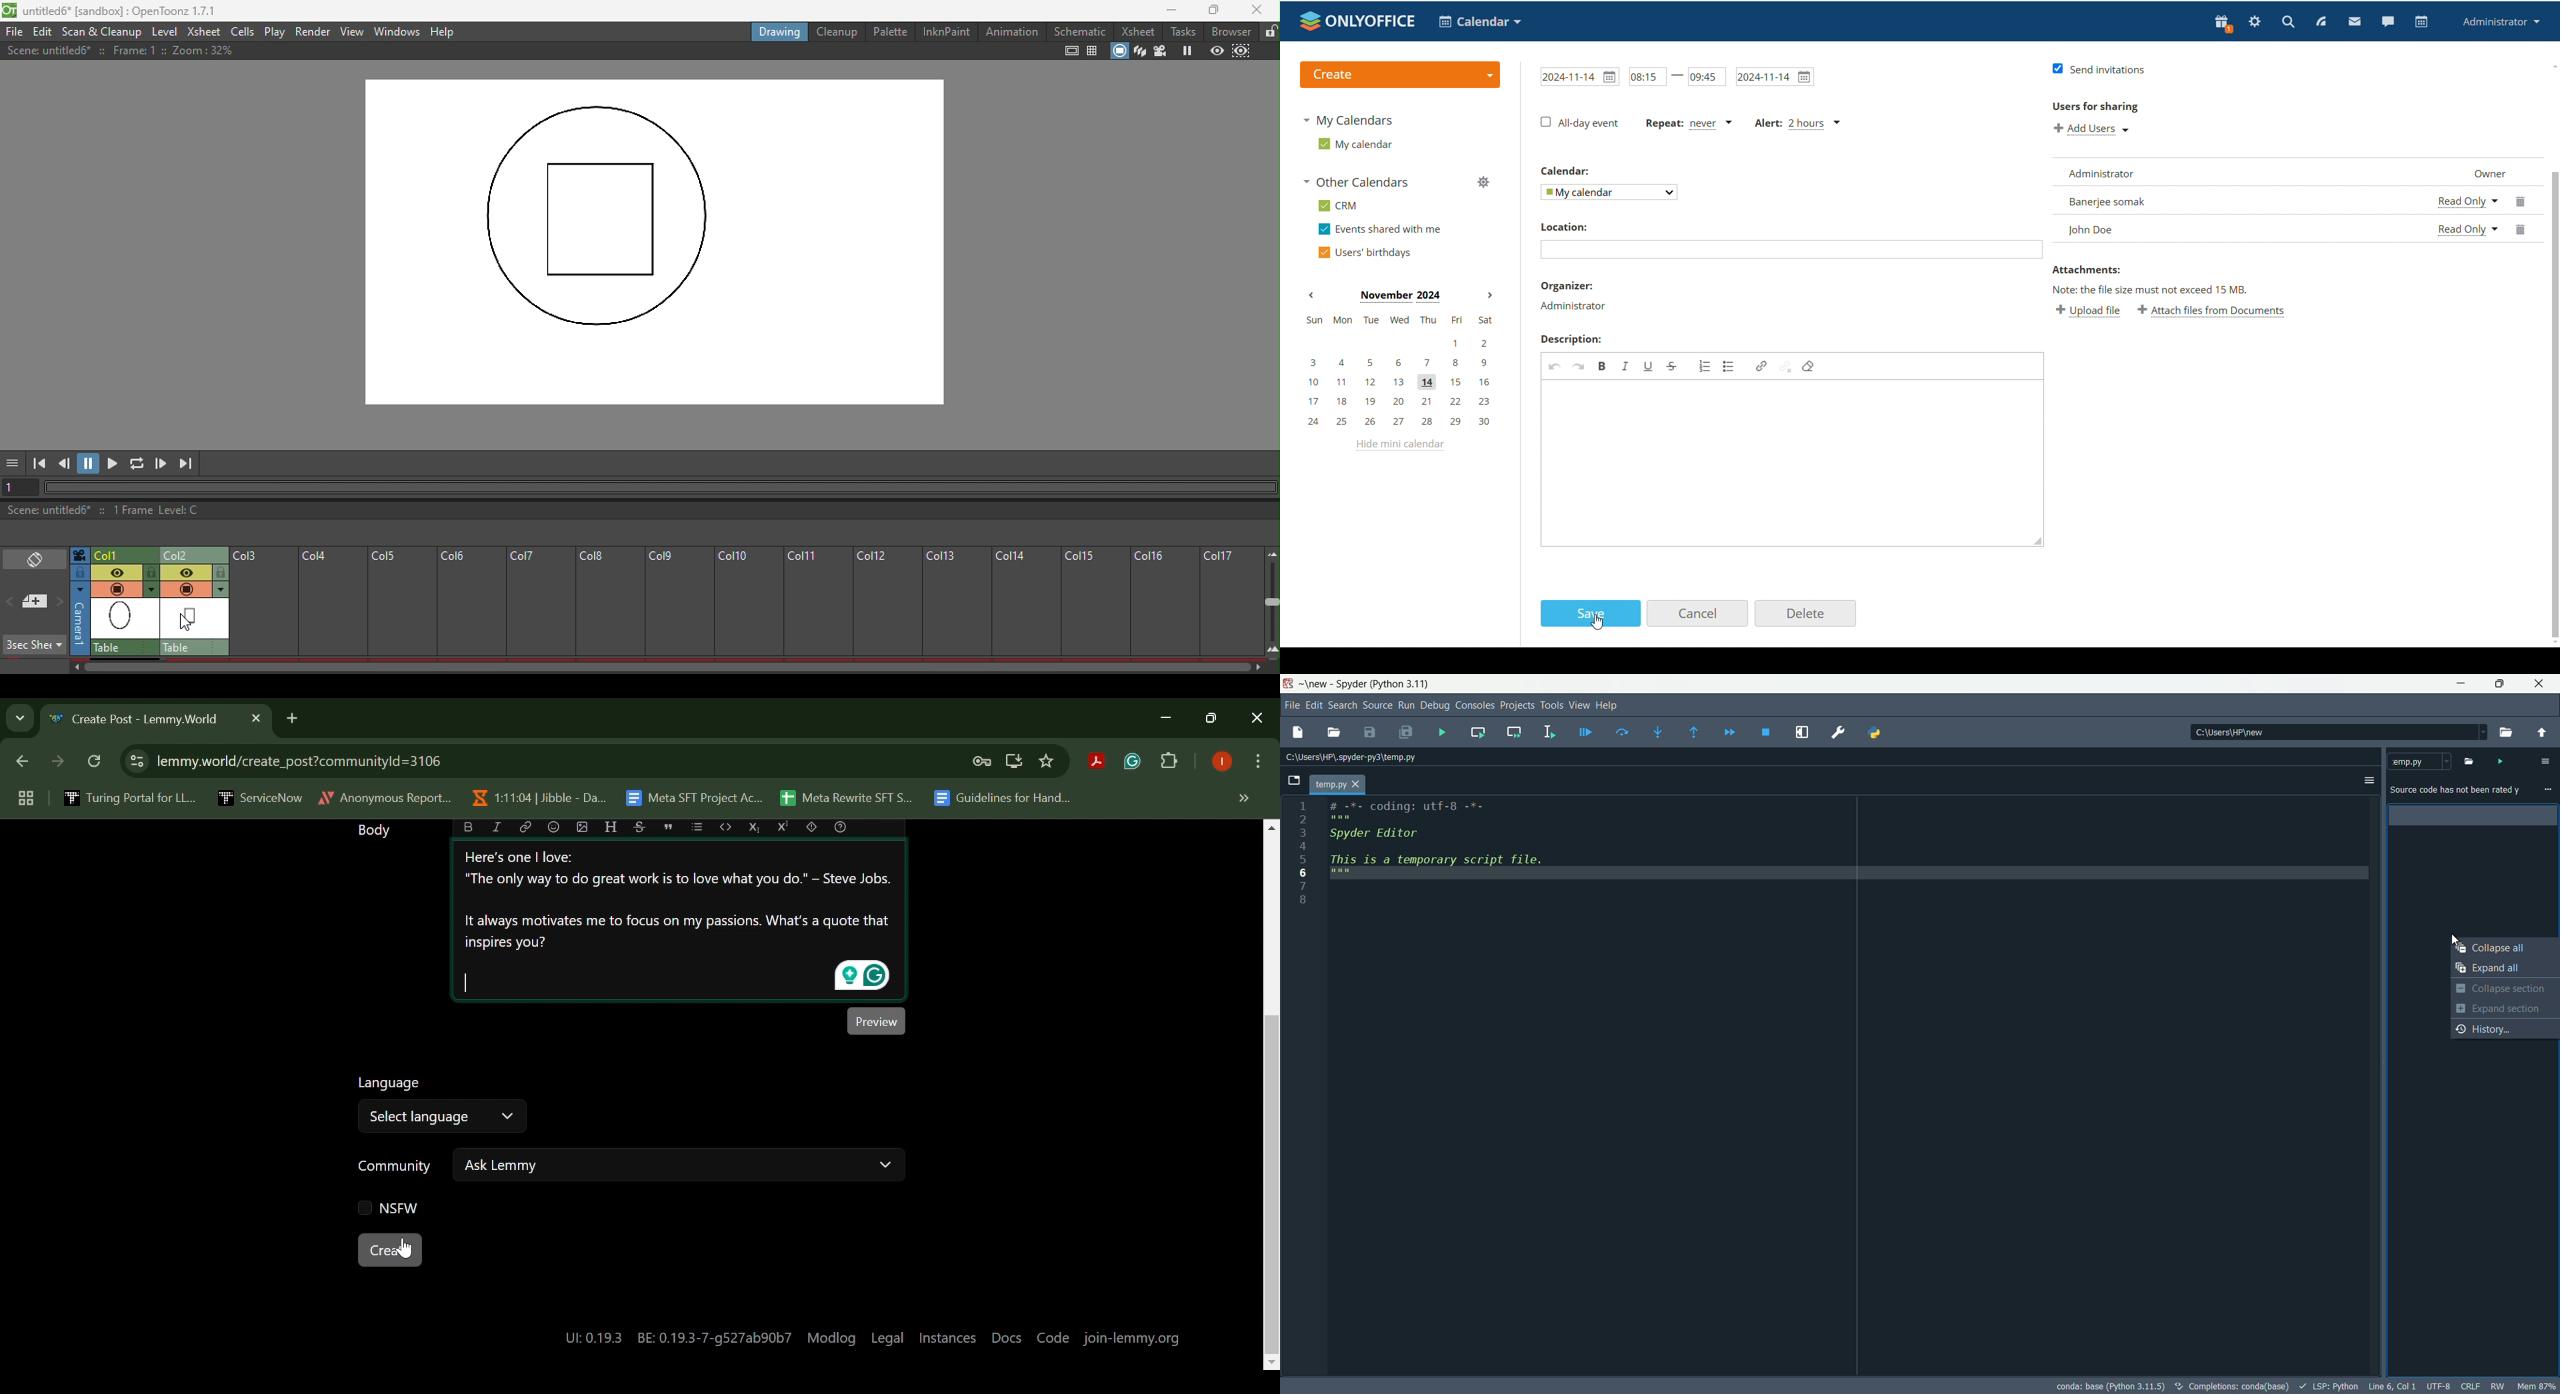 Image resolution: width=2576 pixels, height=1400 pixels. What do you see at coordinates (1405, 707) in the screenshot?
I see `run menu` at bounding box center [1405, 707].